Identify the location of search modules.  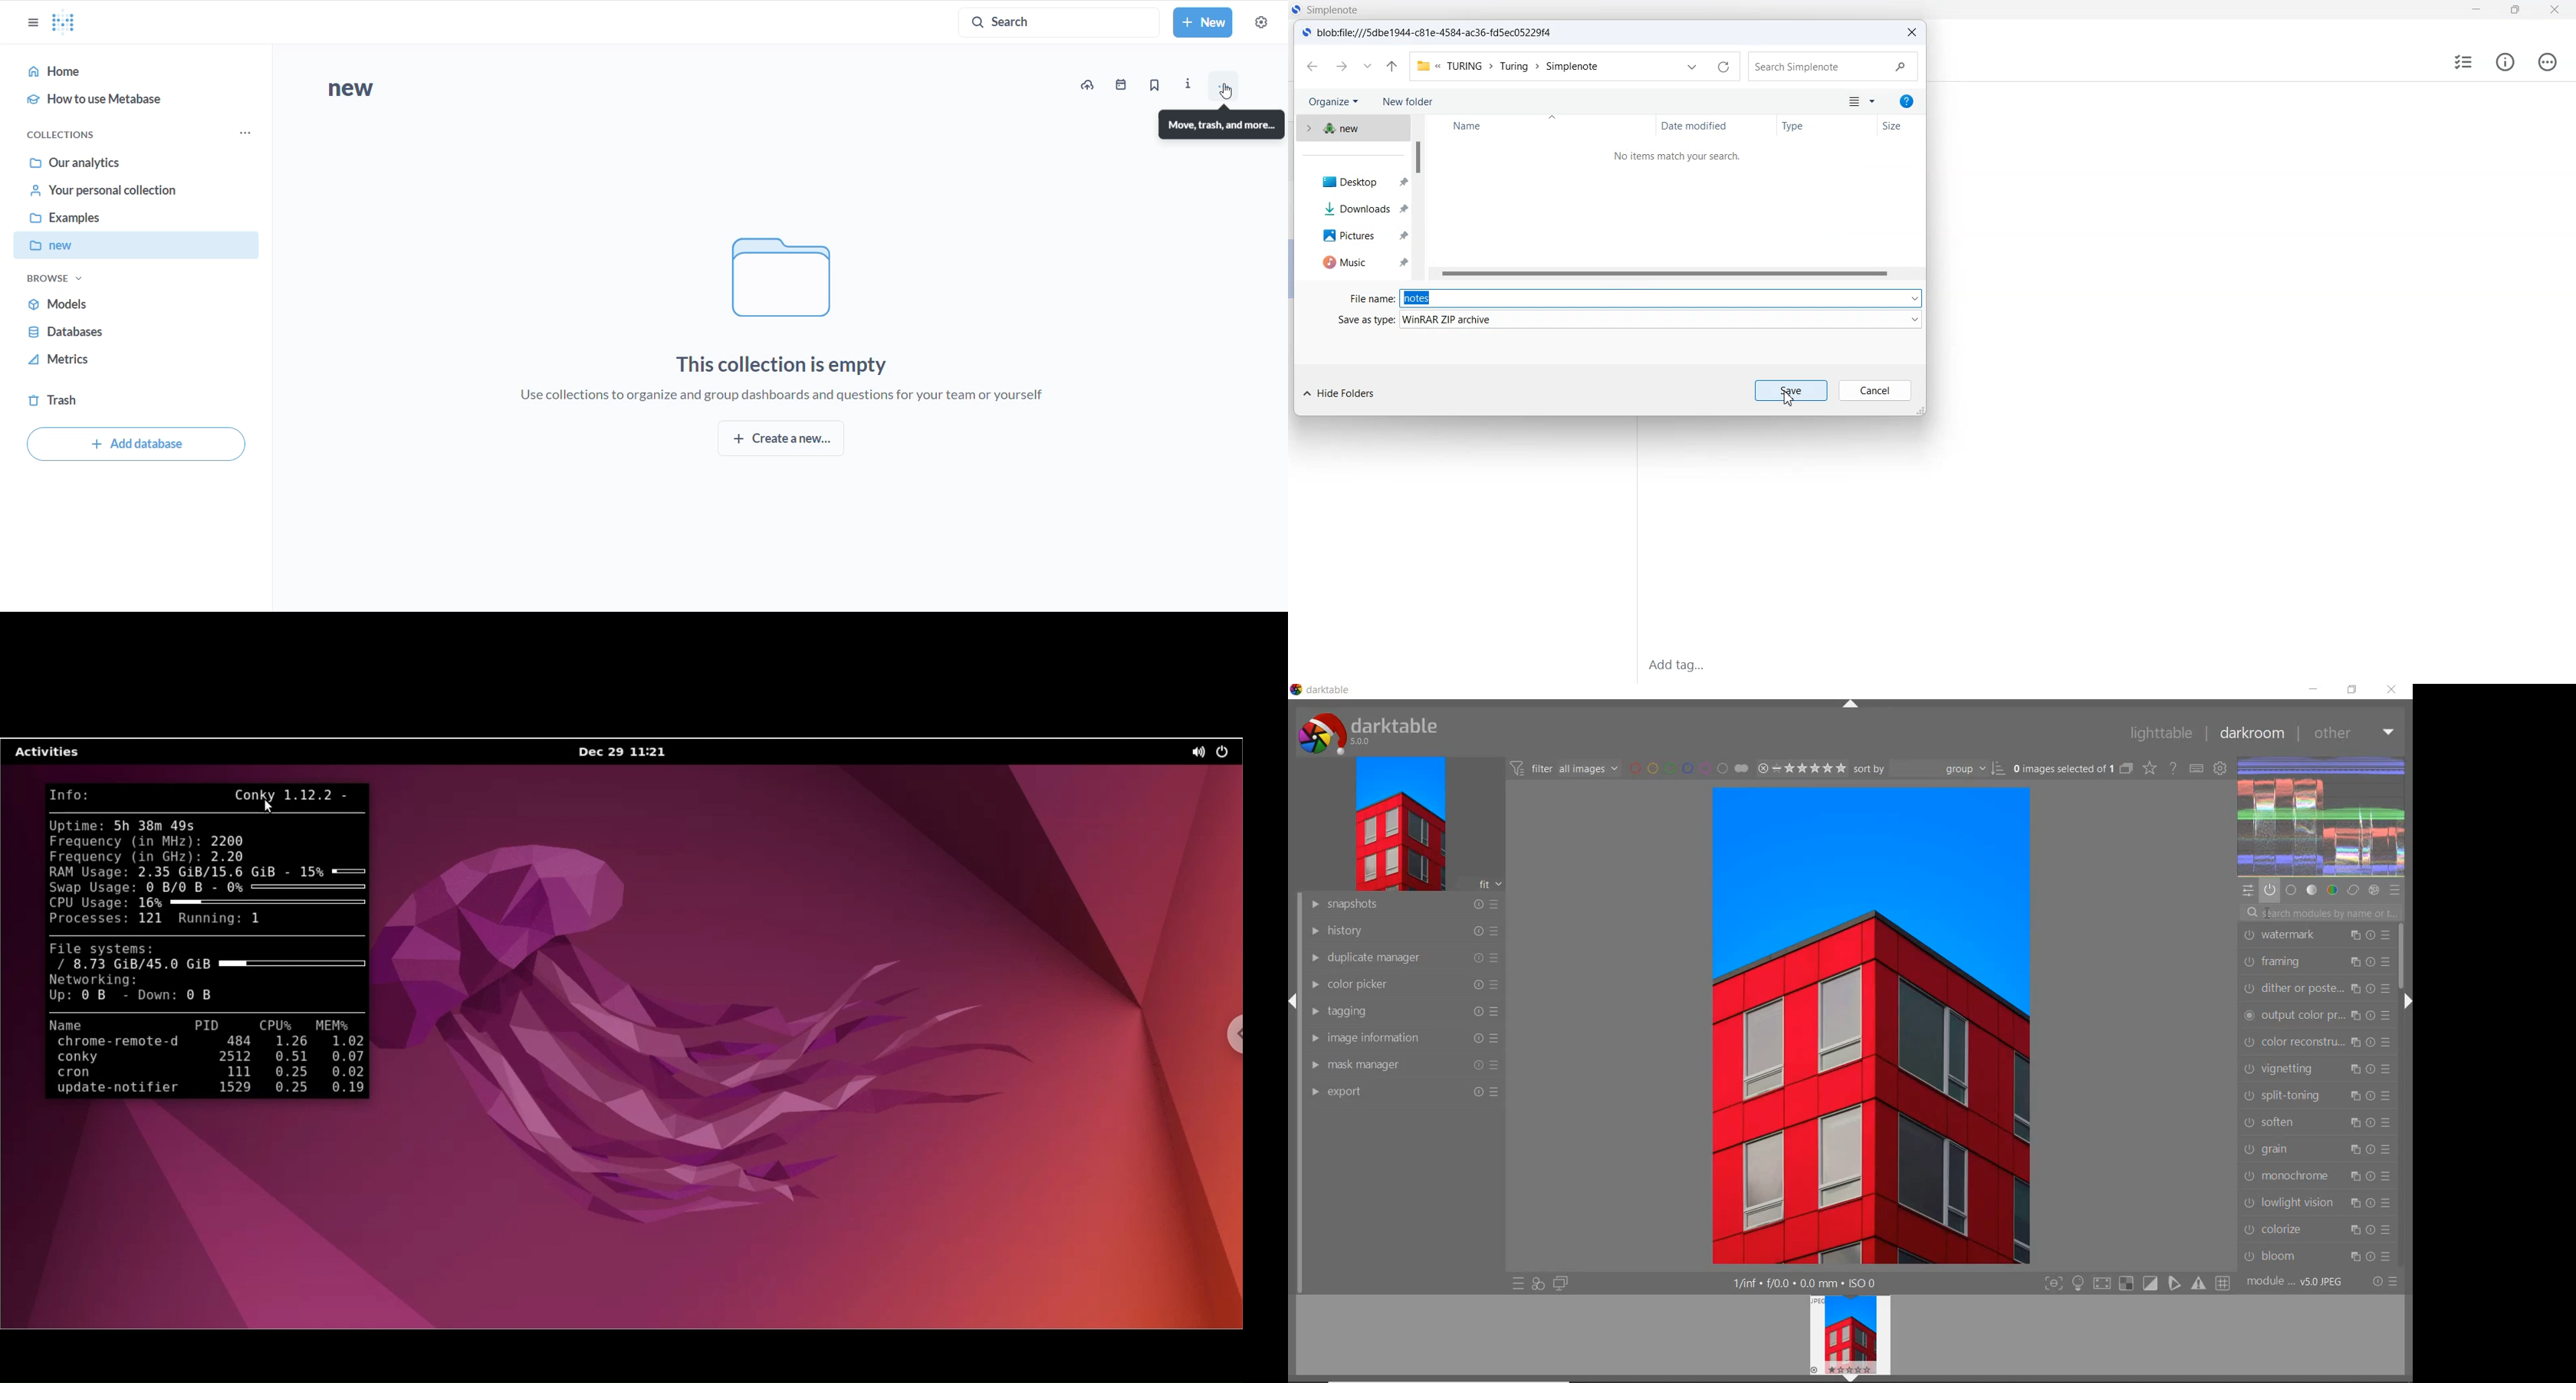
(2319, 912).